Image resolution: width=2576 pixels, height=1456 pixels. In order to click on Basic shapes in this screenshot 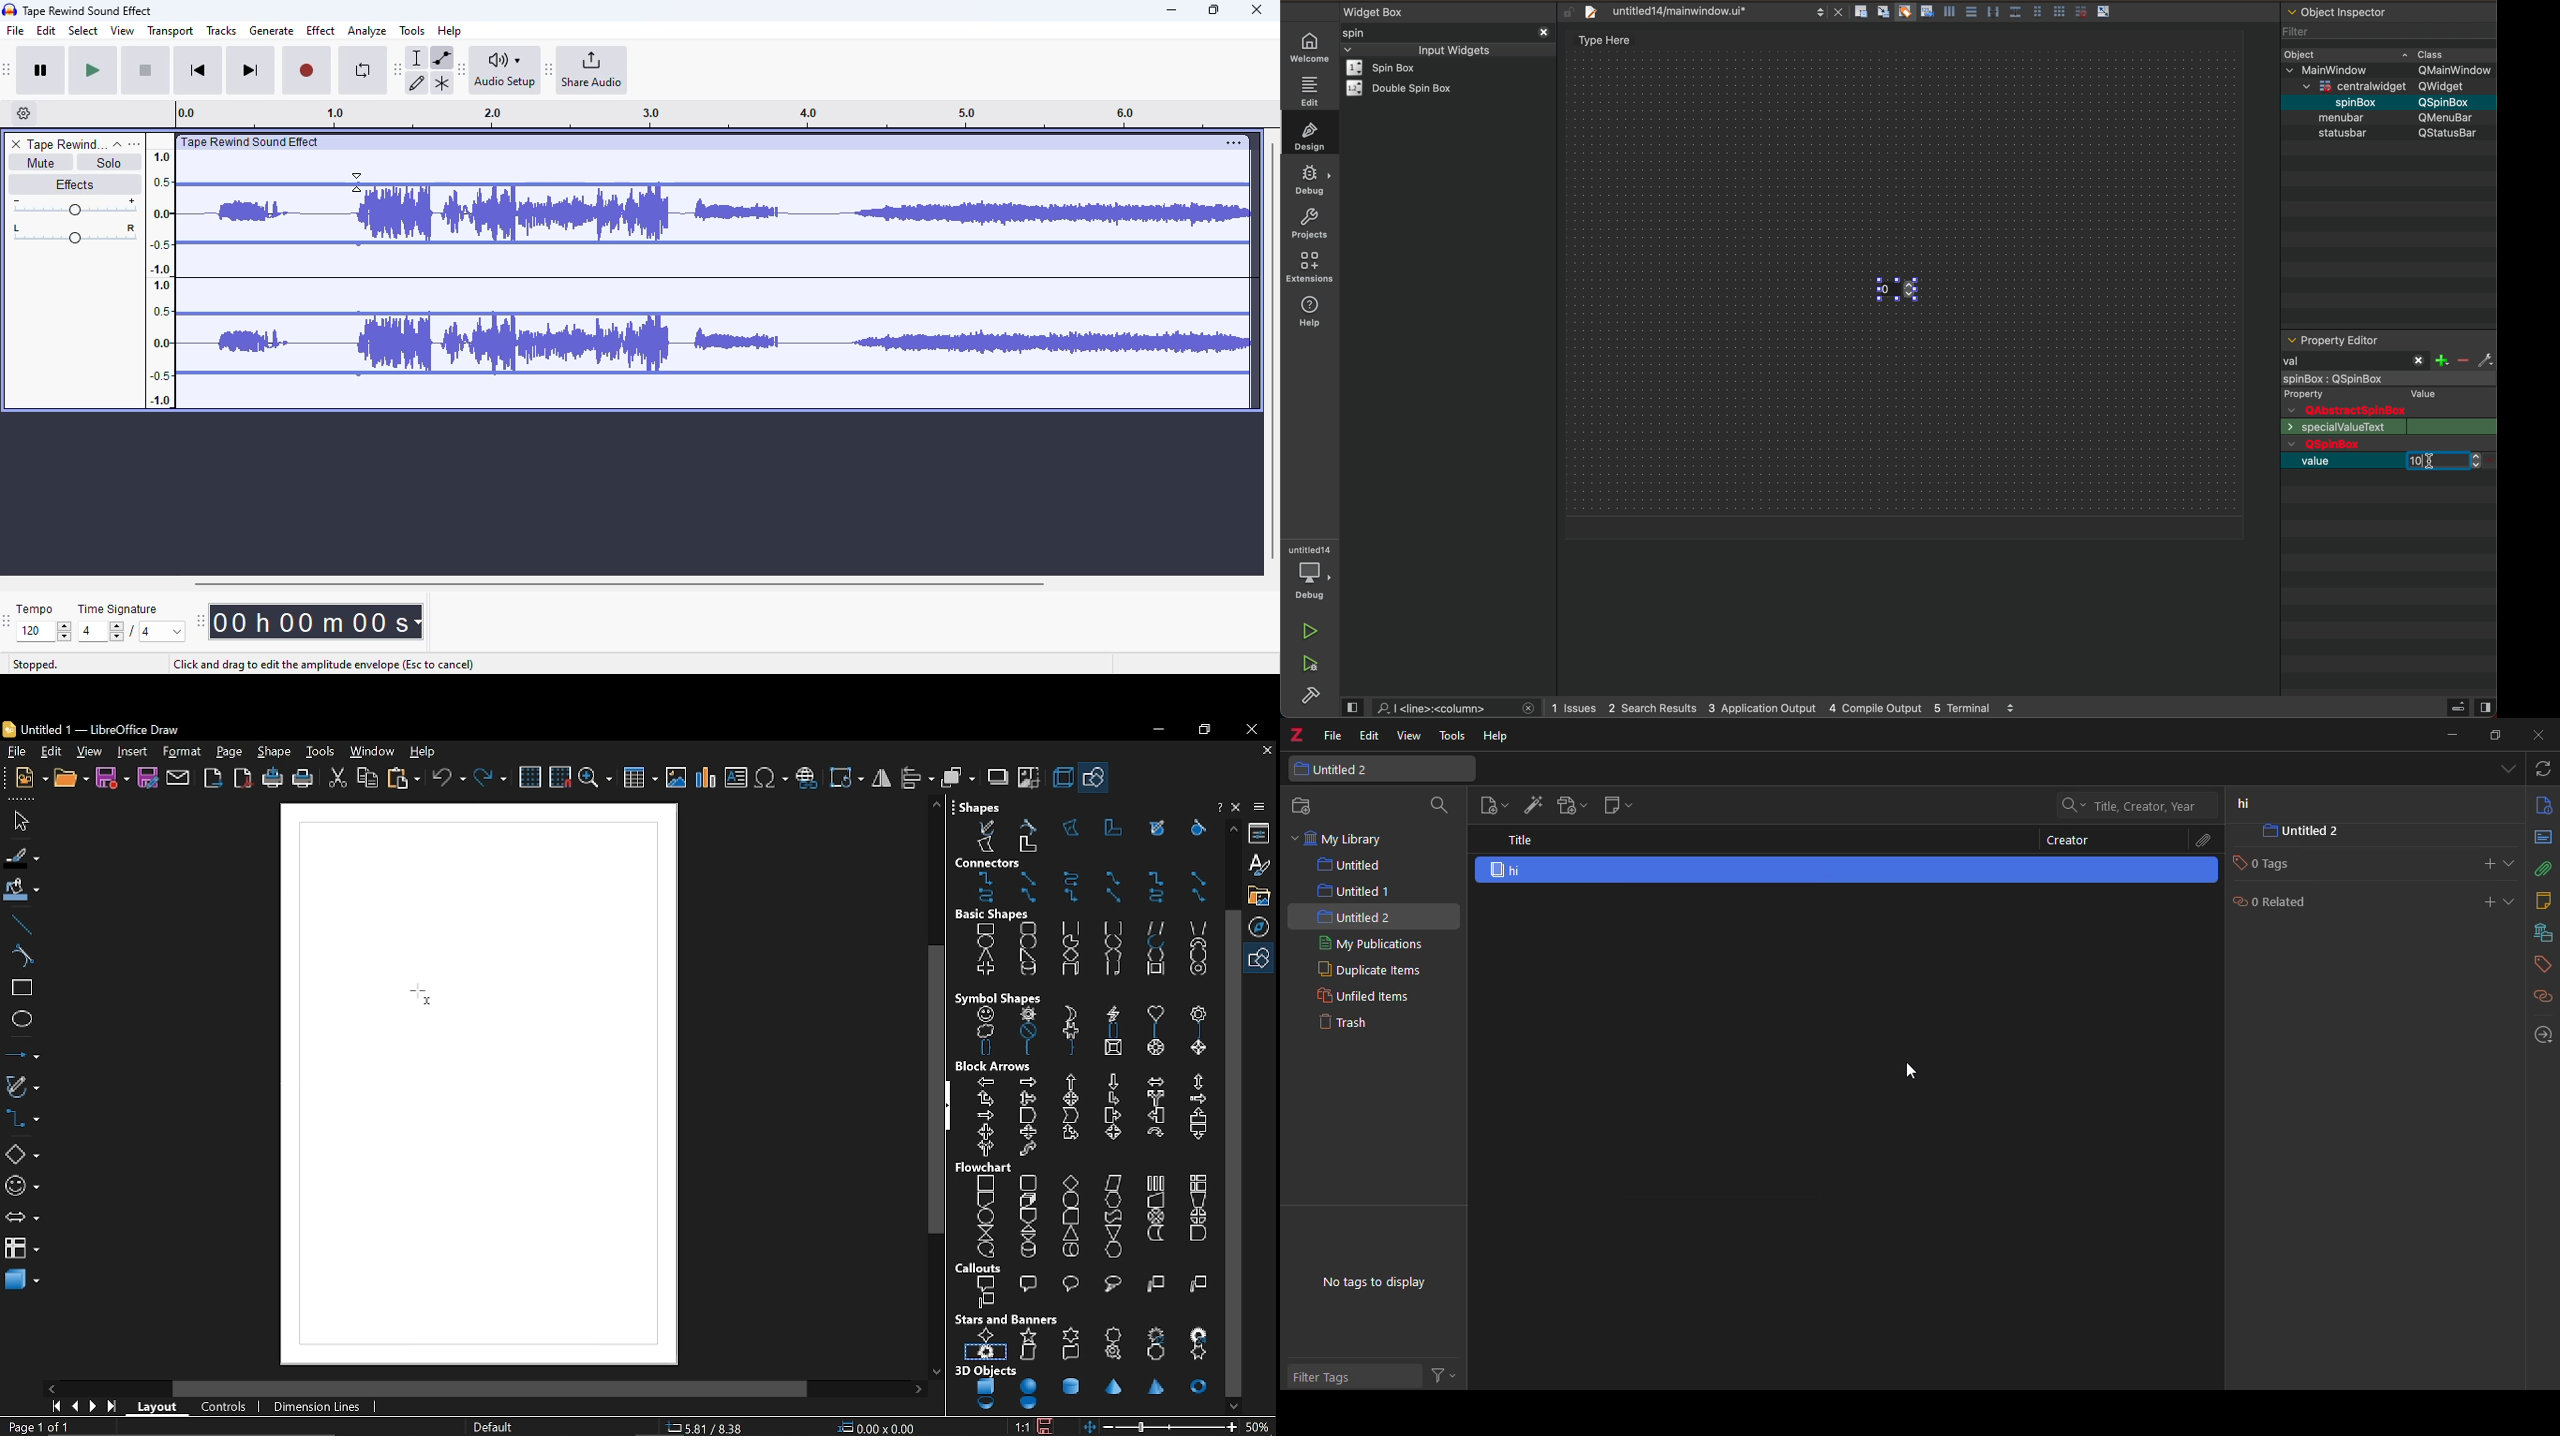, I will do `click(1096, 780)`.